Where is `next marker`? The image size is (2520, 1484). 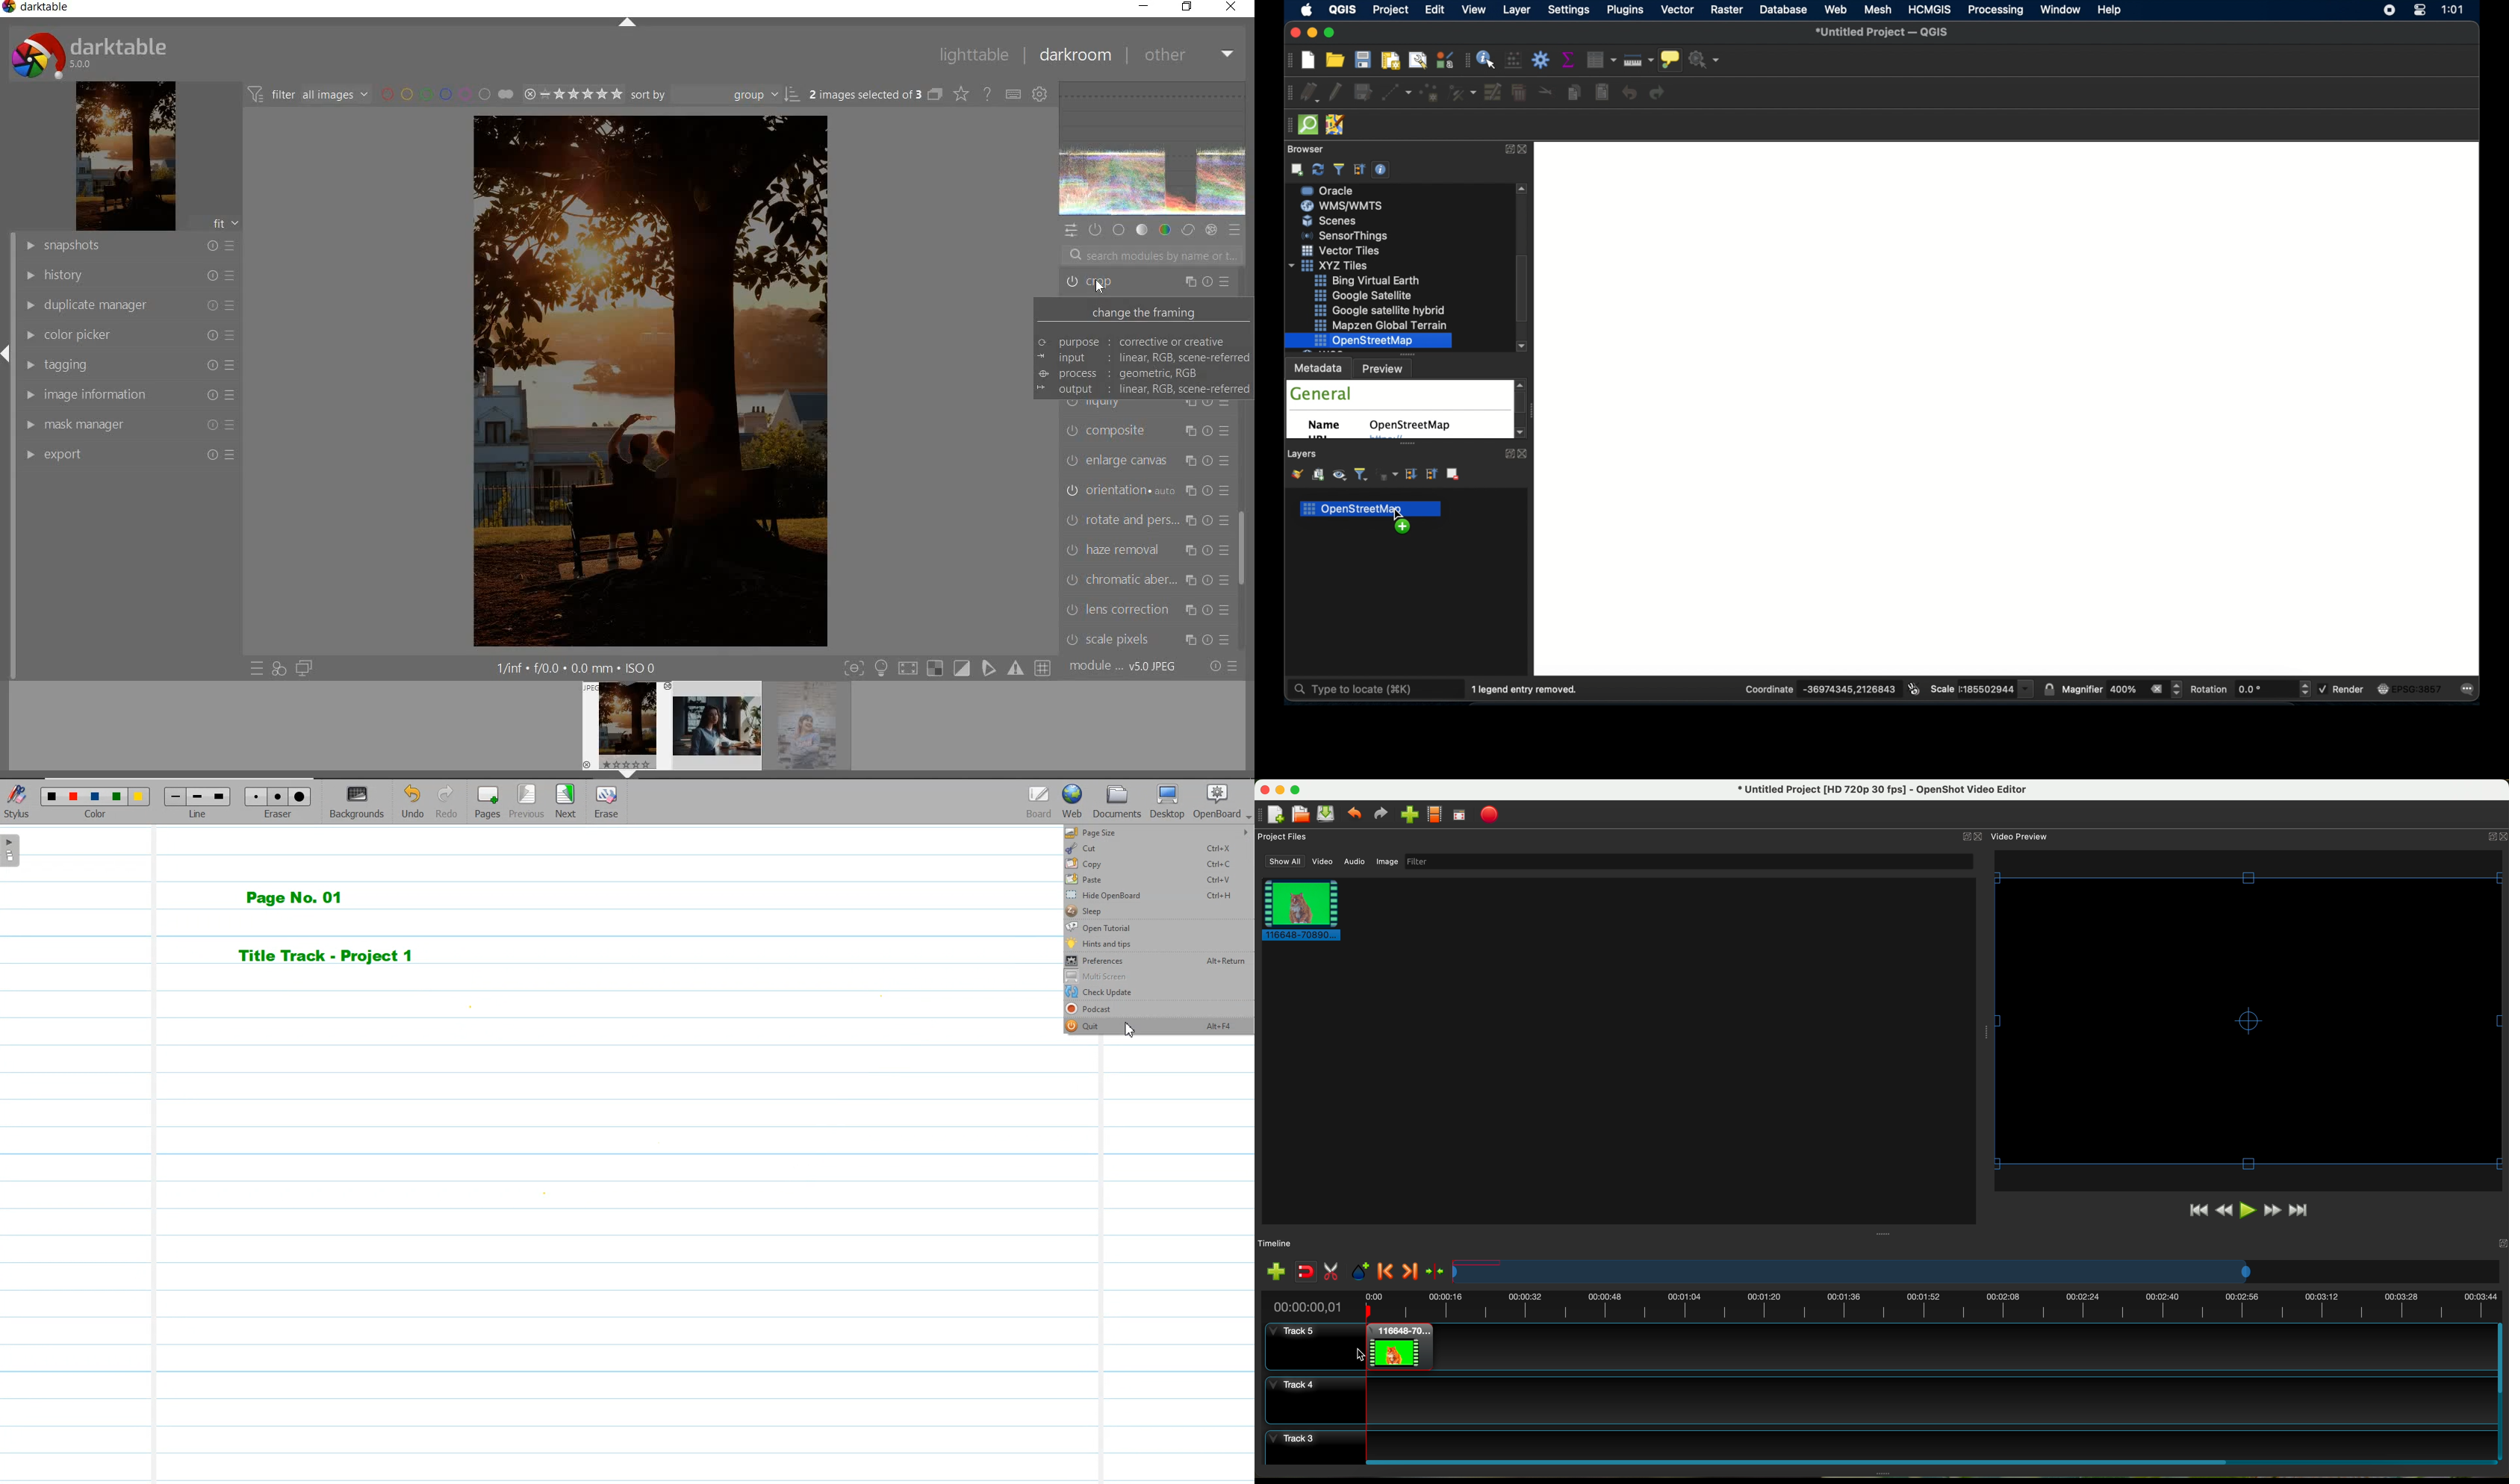
next marker is located at coordinates (1412, 1272).